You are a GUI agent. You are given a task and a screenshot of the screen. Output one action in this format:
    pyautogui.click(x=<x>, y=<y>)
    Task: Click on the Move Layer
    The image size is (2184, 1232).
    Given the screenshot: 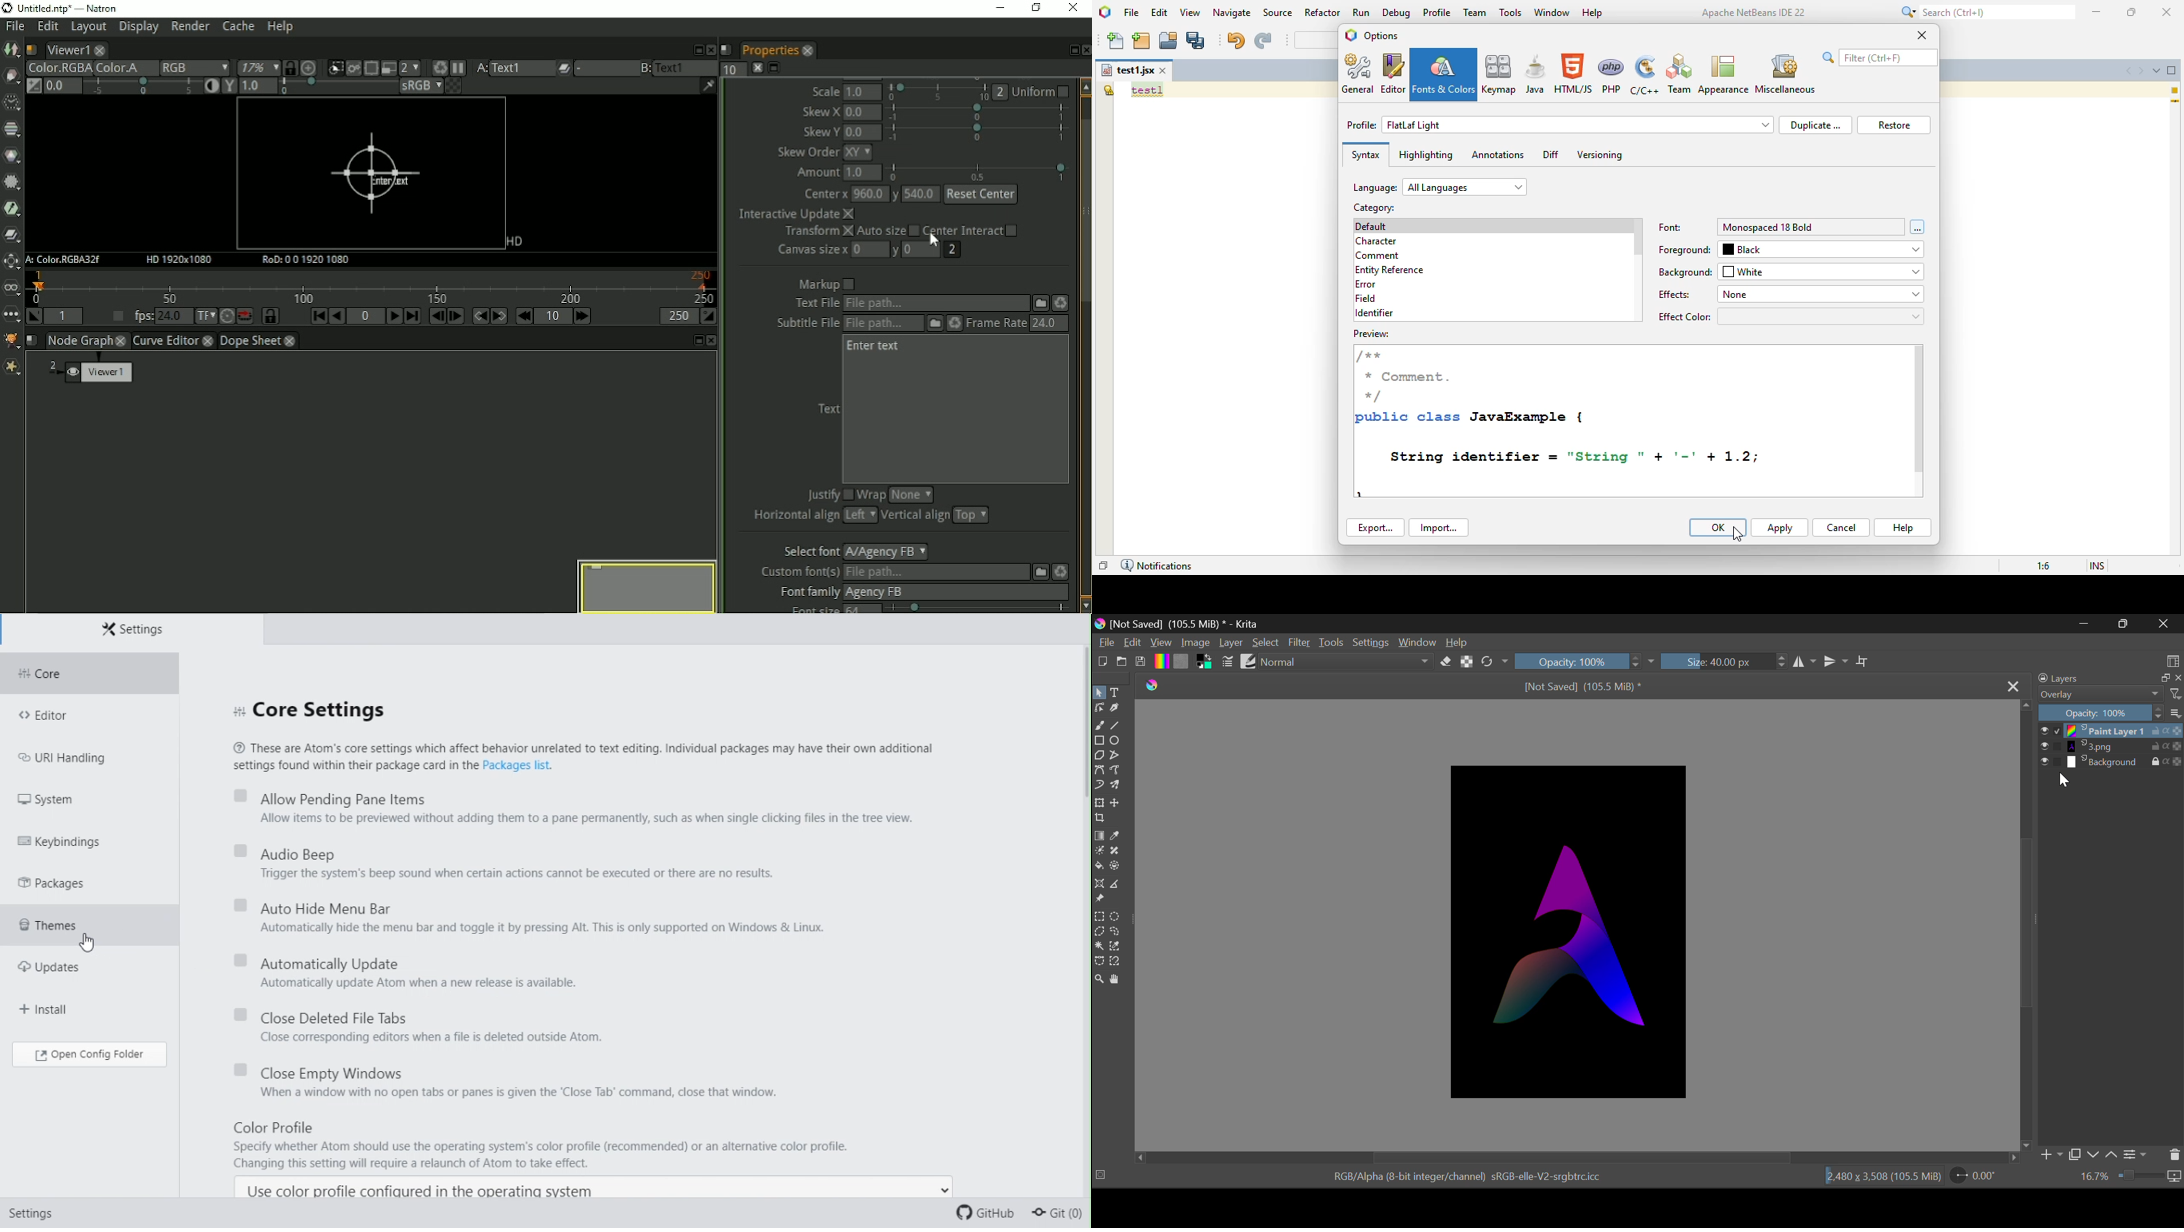 What is the action you would take?
    pyautogui.click(x=1117, y=801)
    